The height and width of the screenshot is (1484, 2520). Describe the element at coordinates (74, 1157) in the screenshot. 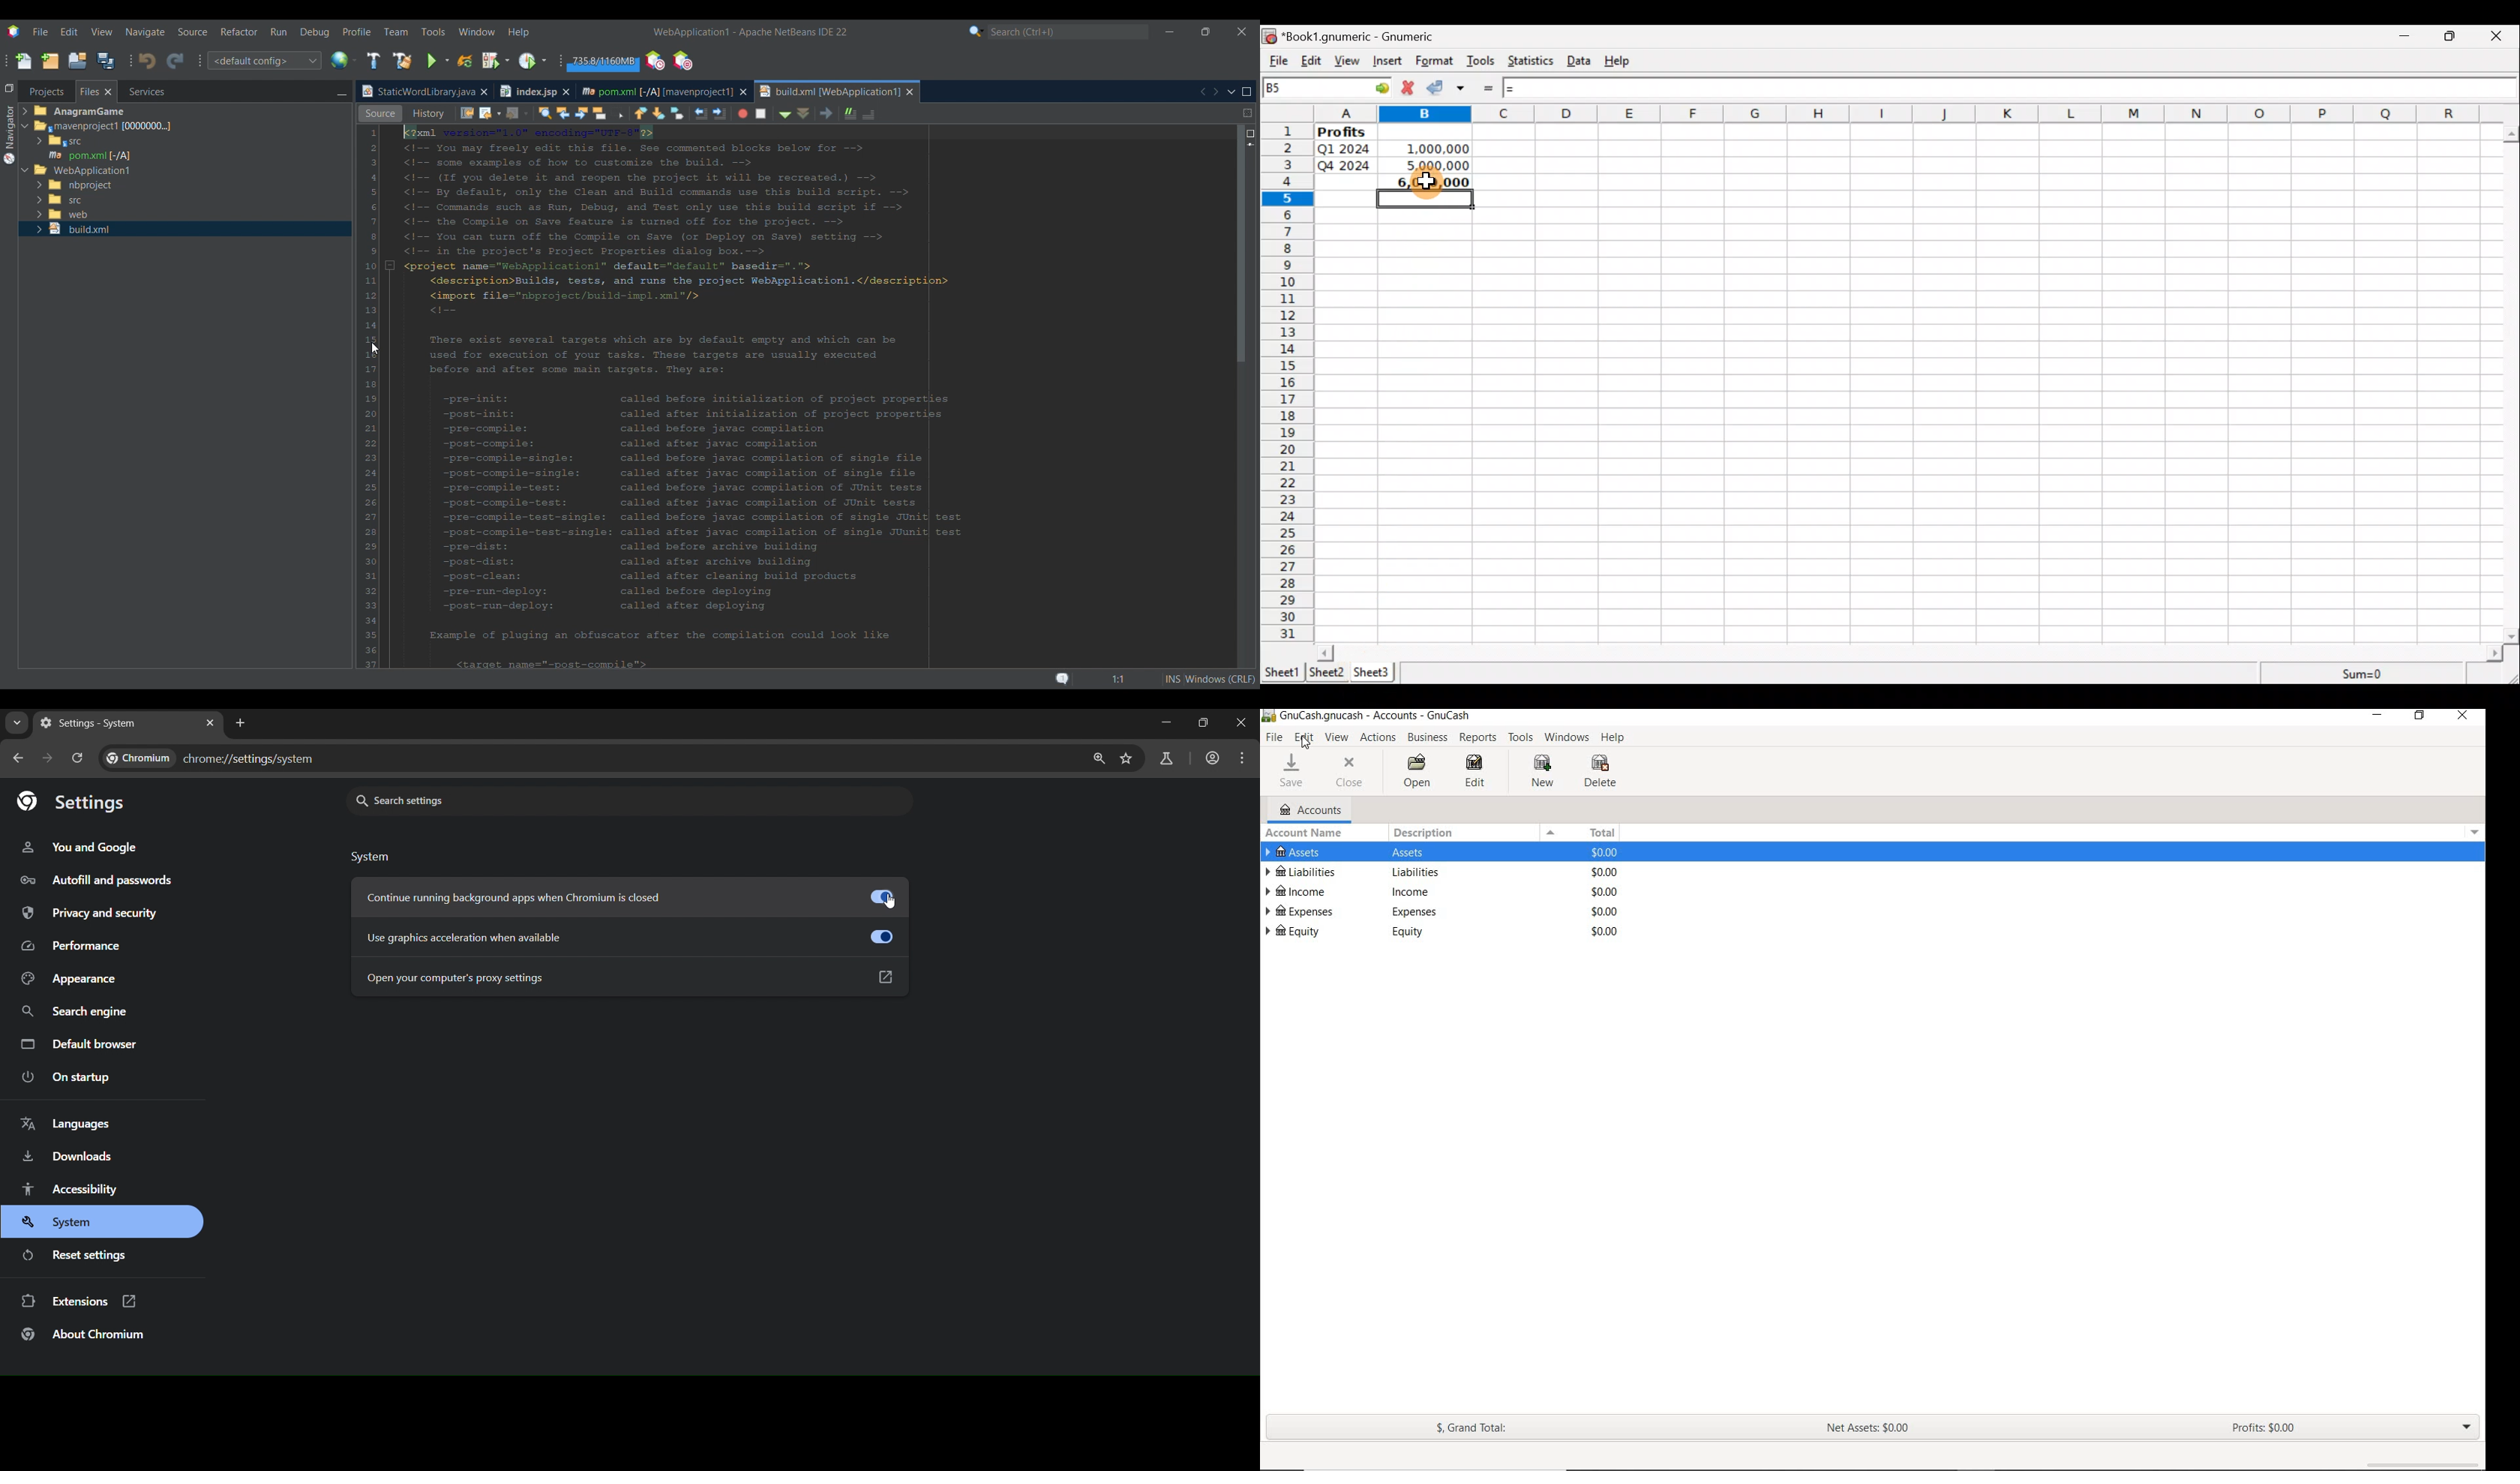

I see `downloads` at that location.